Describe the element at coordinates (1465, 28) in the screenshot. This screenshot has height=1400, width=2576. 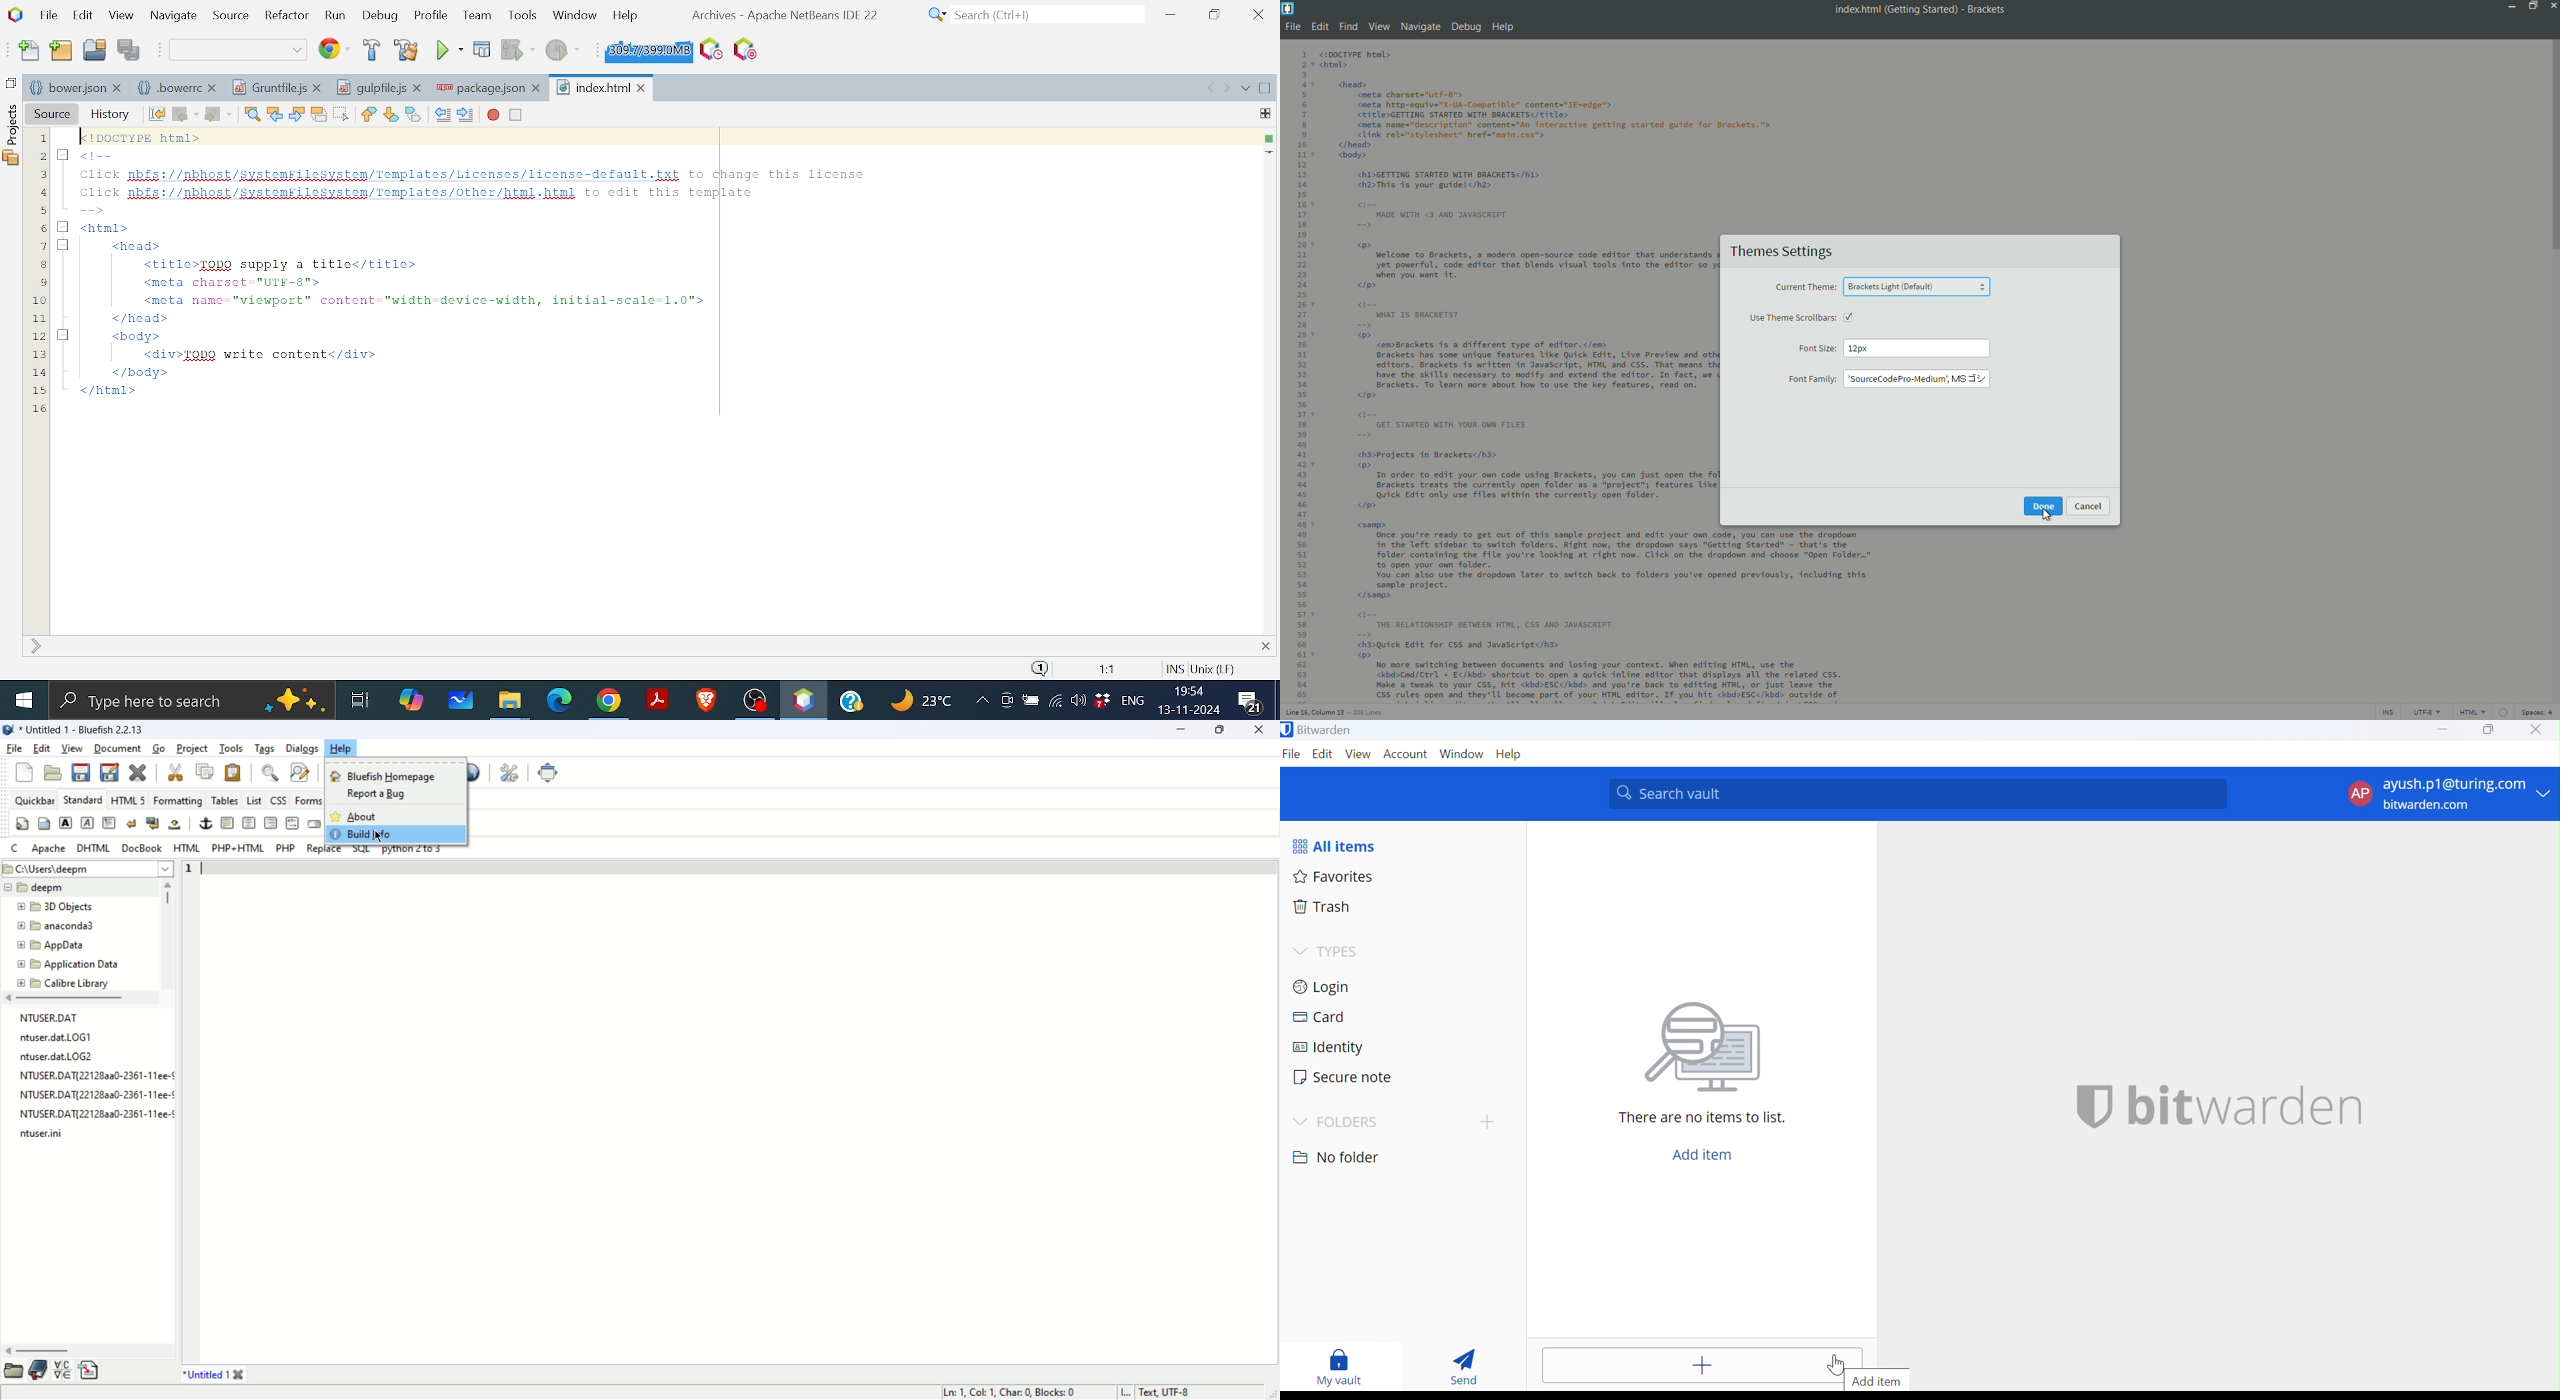
I see `debug menu` at that location.